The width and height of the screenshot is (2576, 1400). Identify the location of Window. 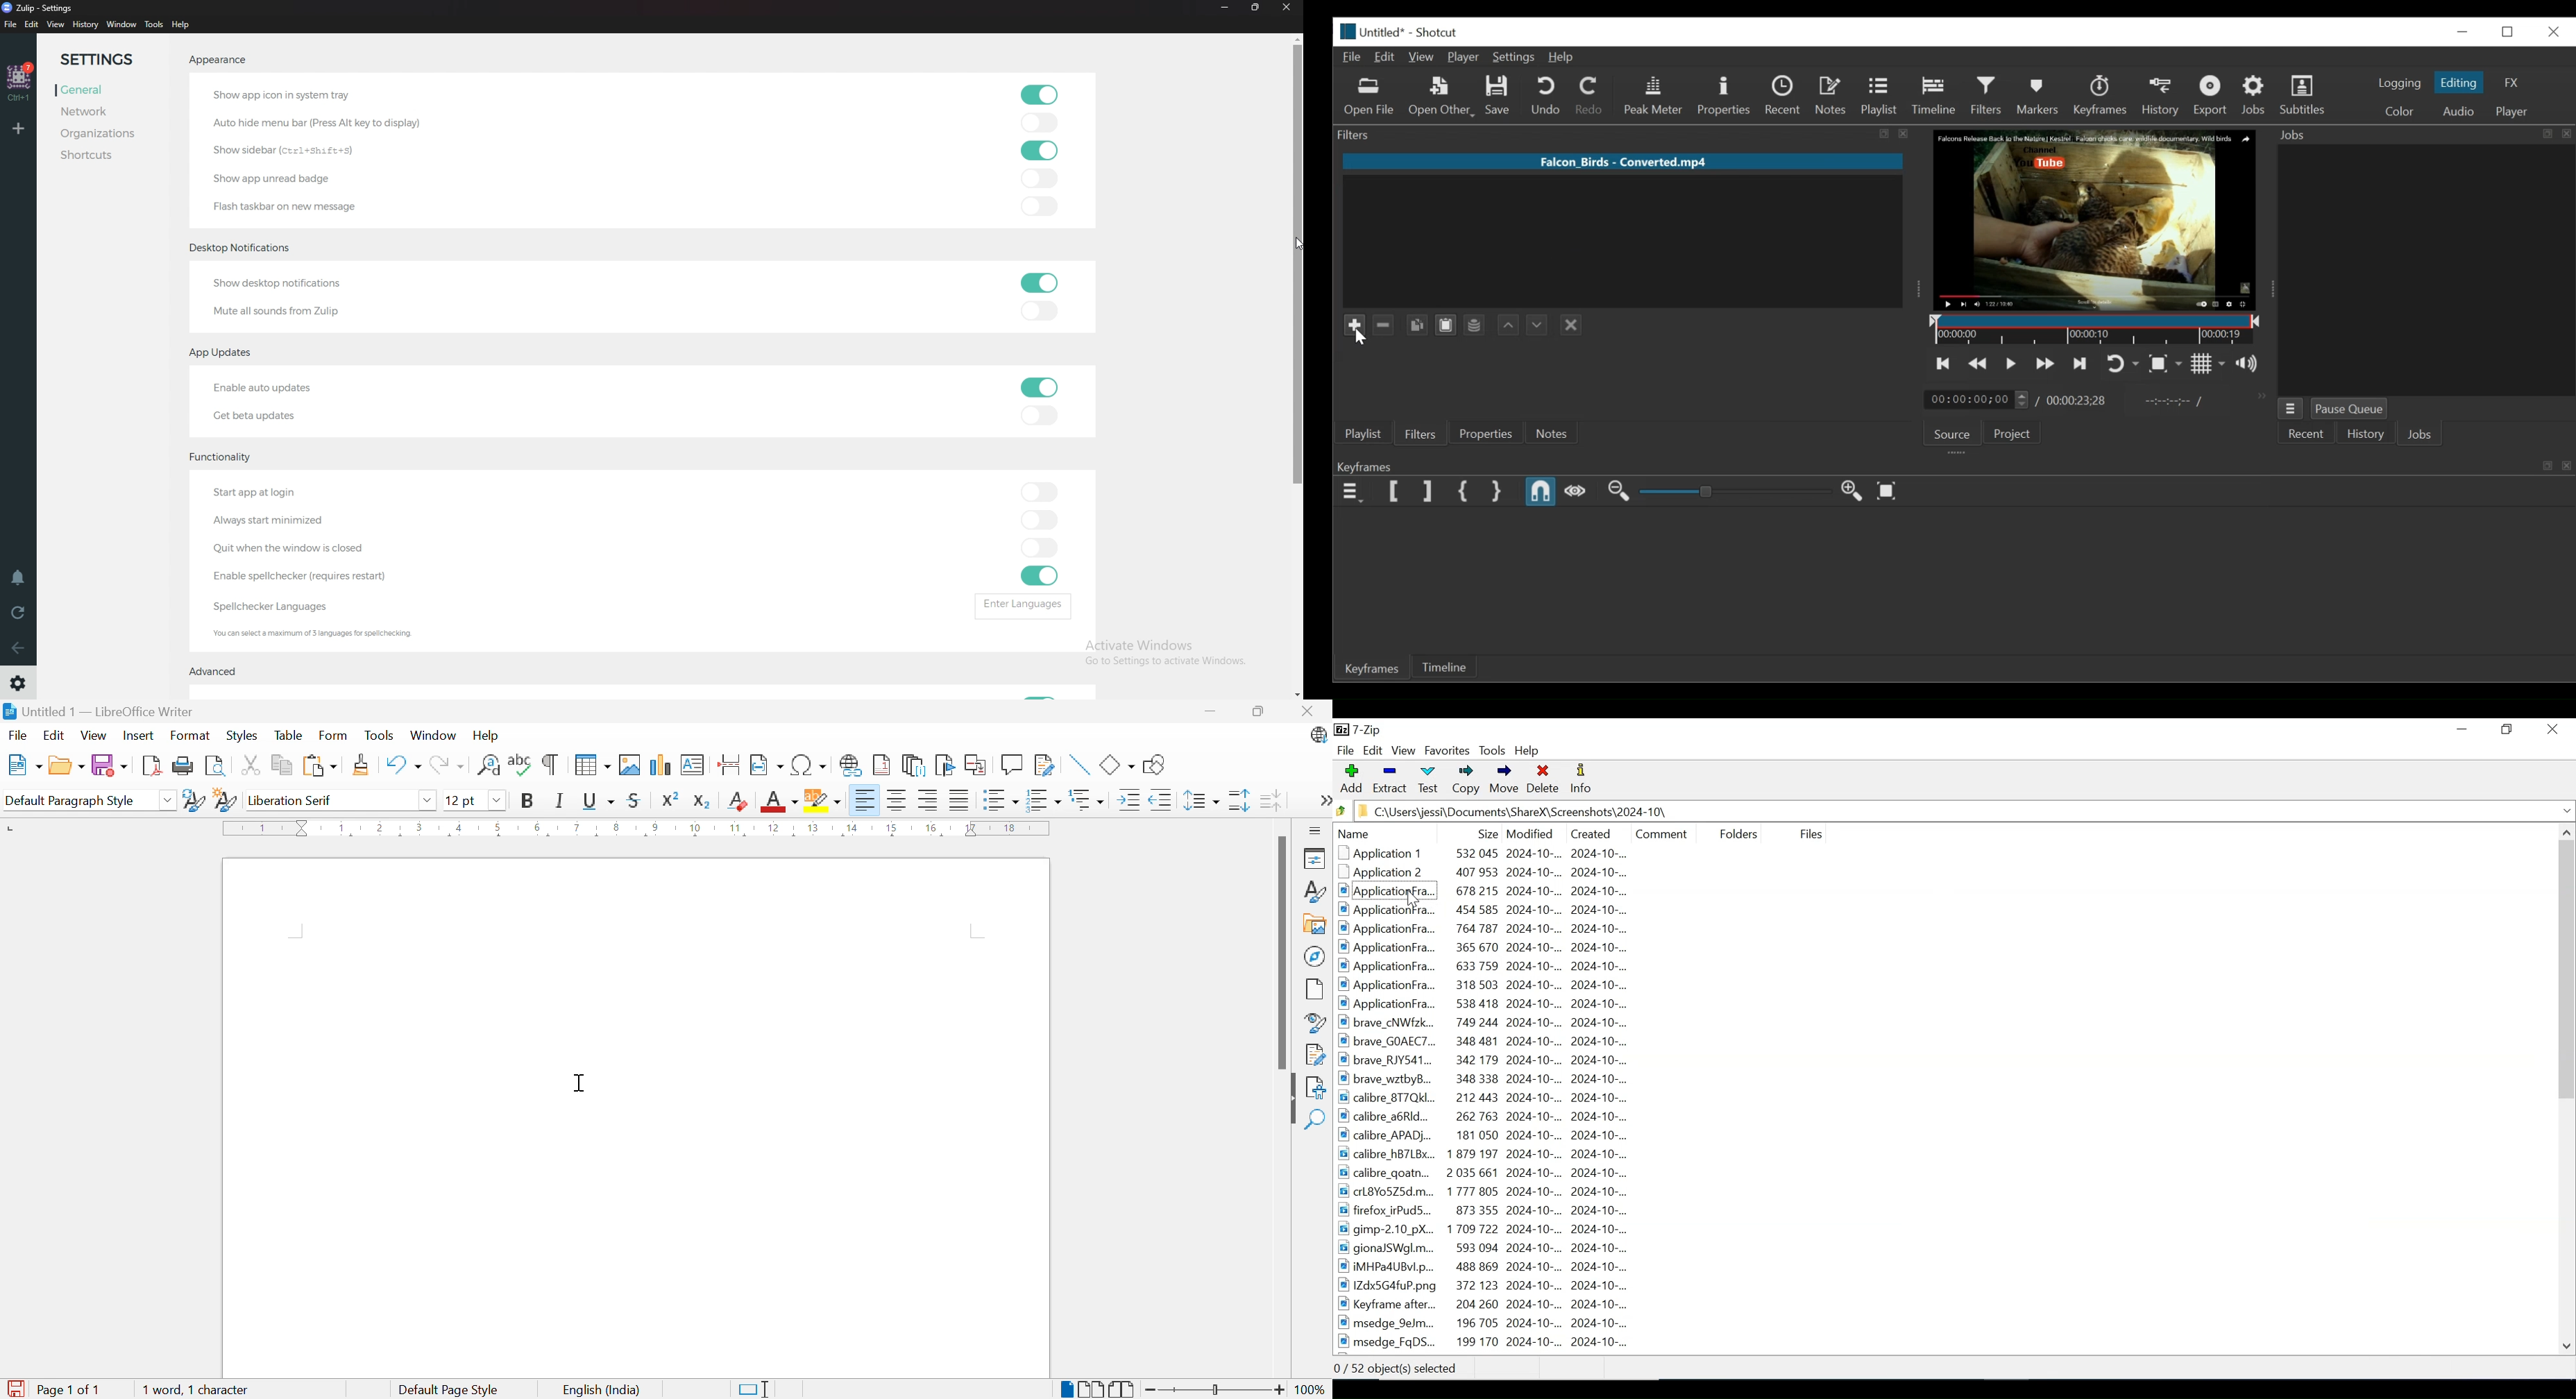
(122, 24).